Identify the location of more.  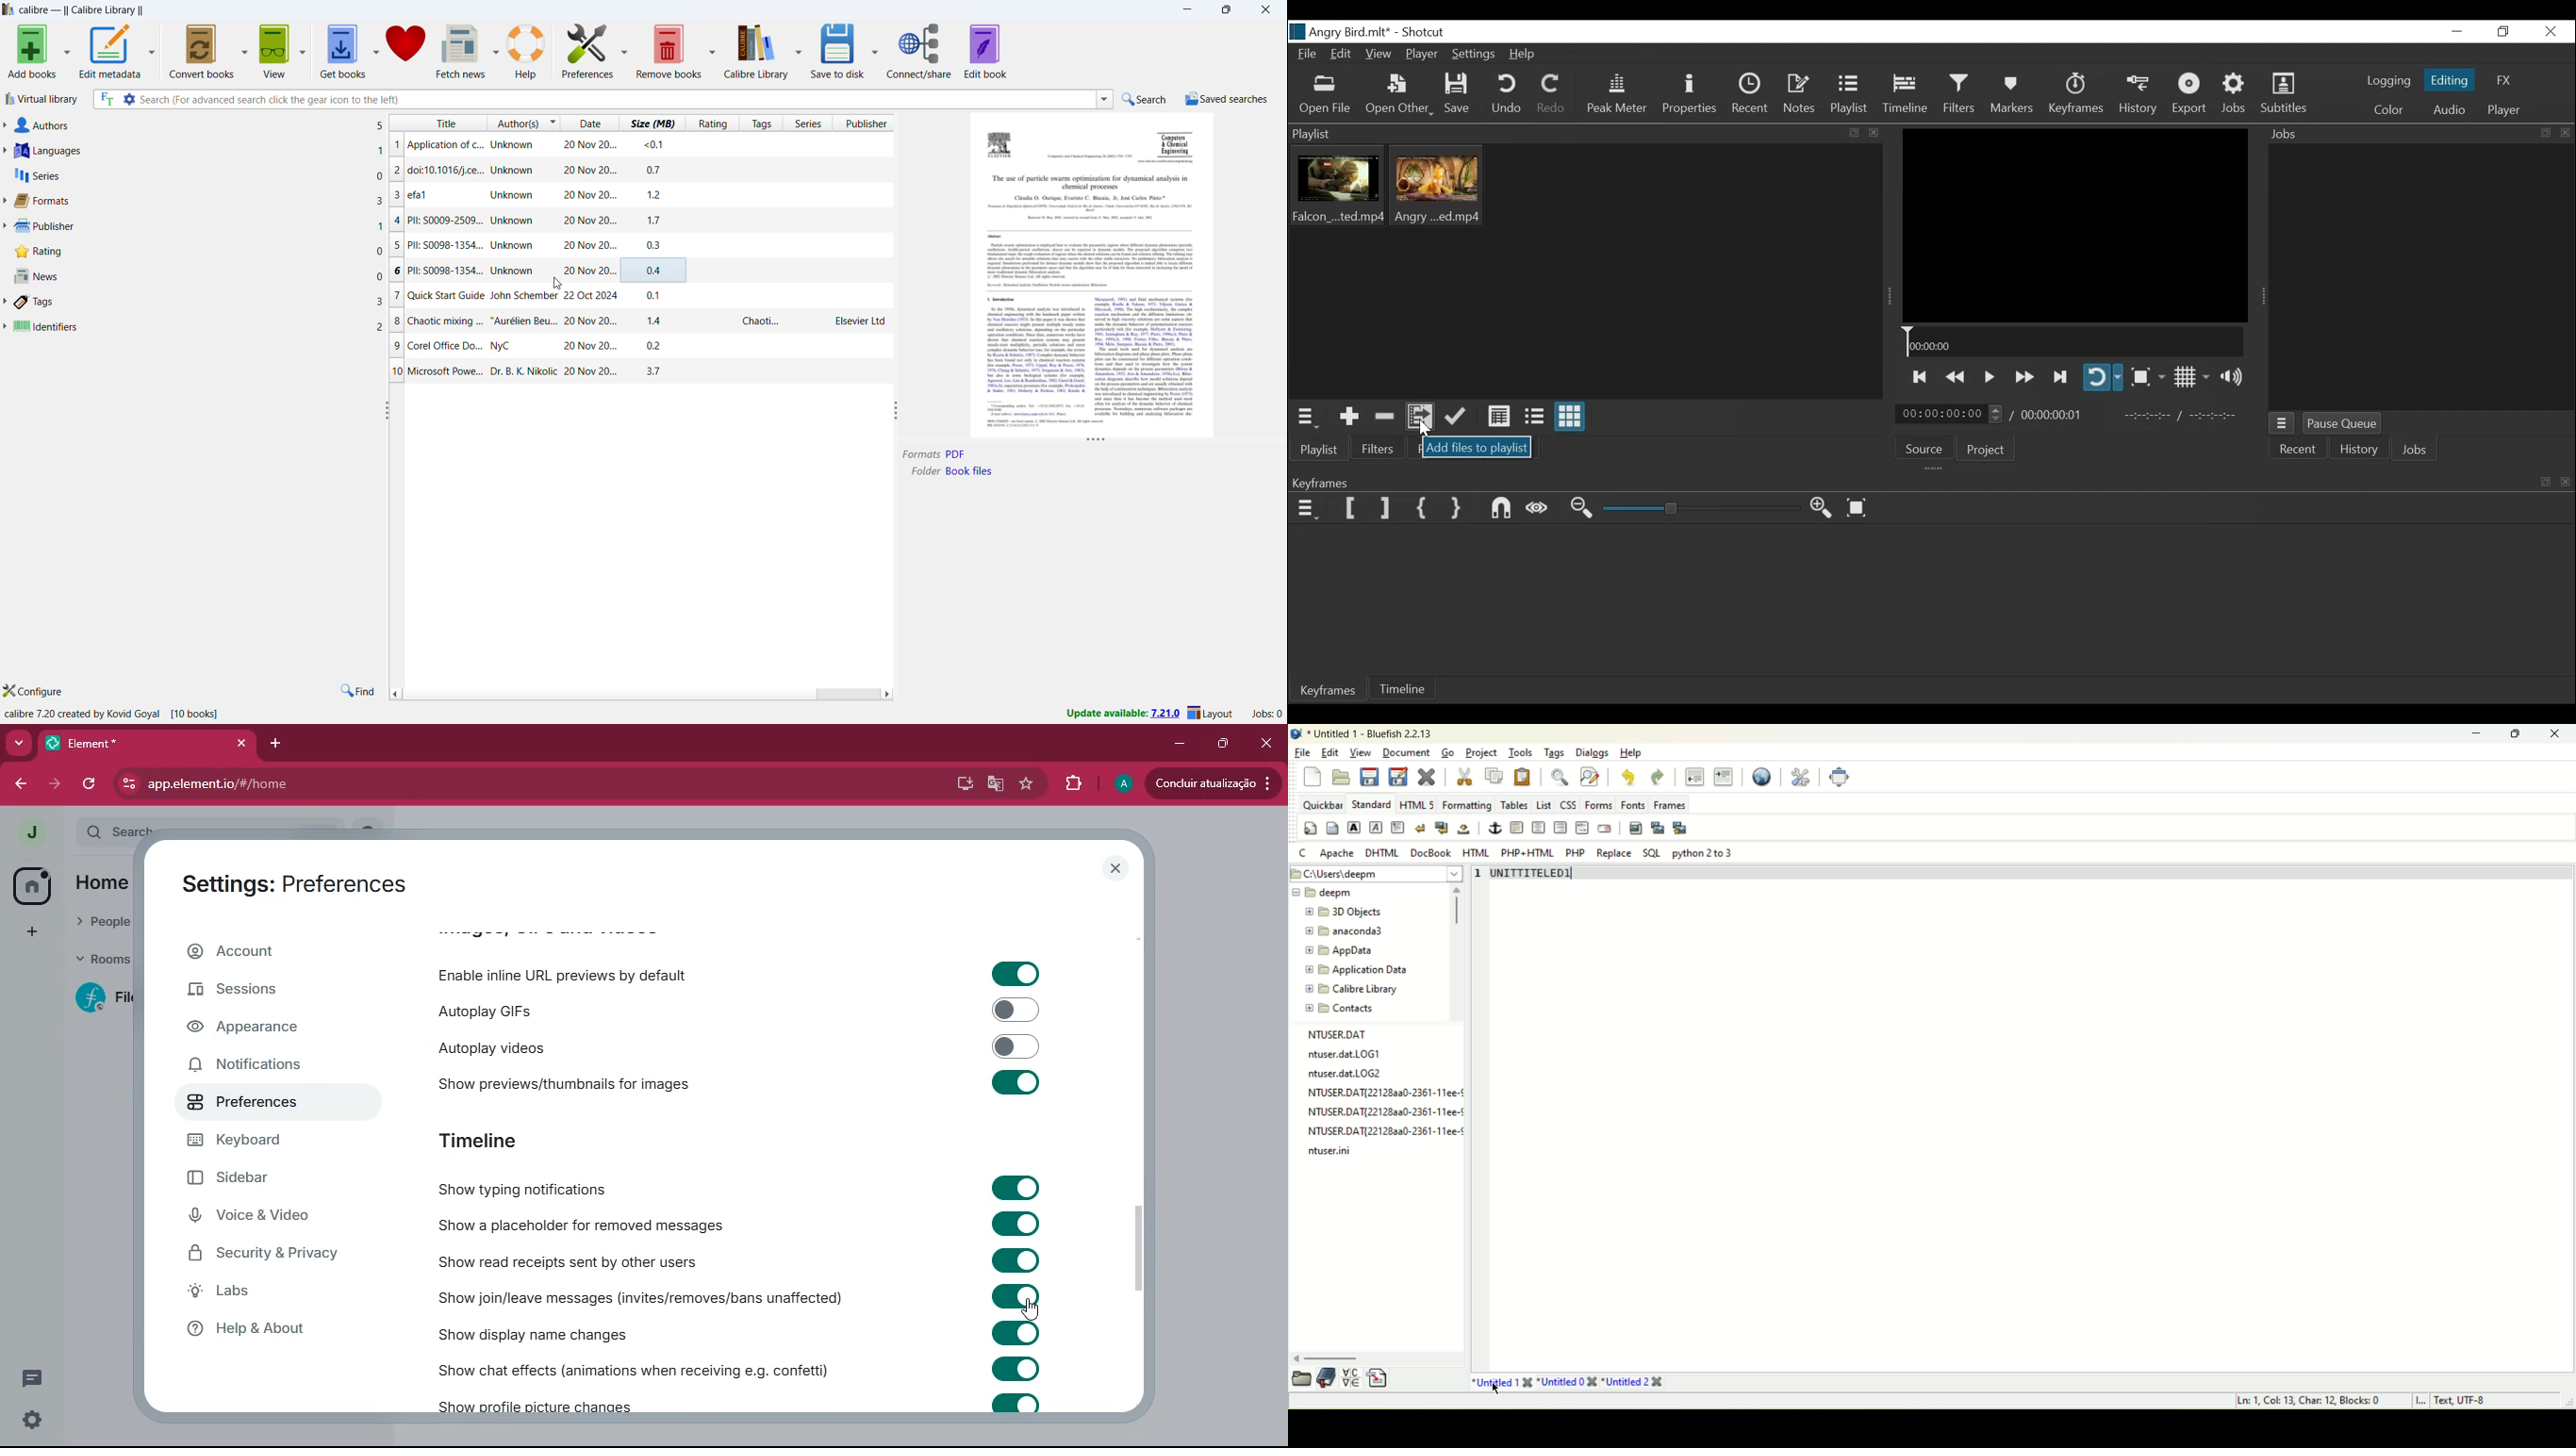
(19, 744).